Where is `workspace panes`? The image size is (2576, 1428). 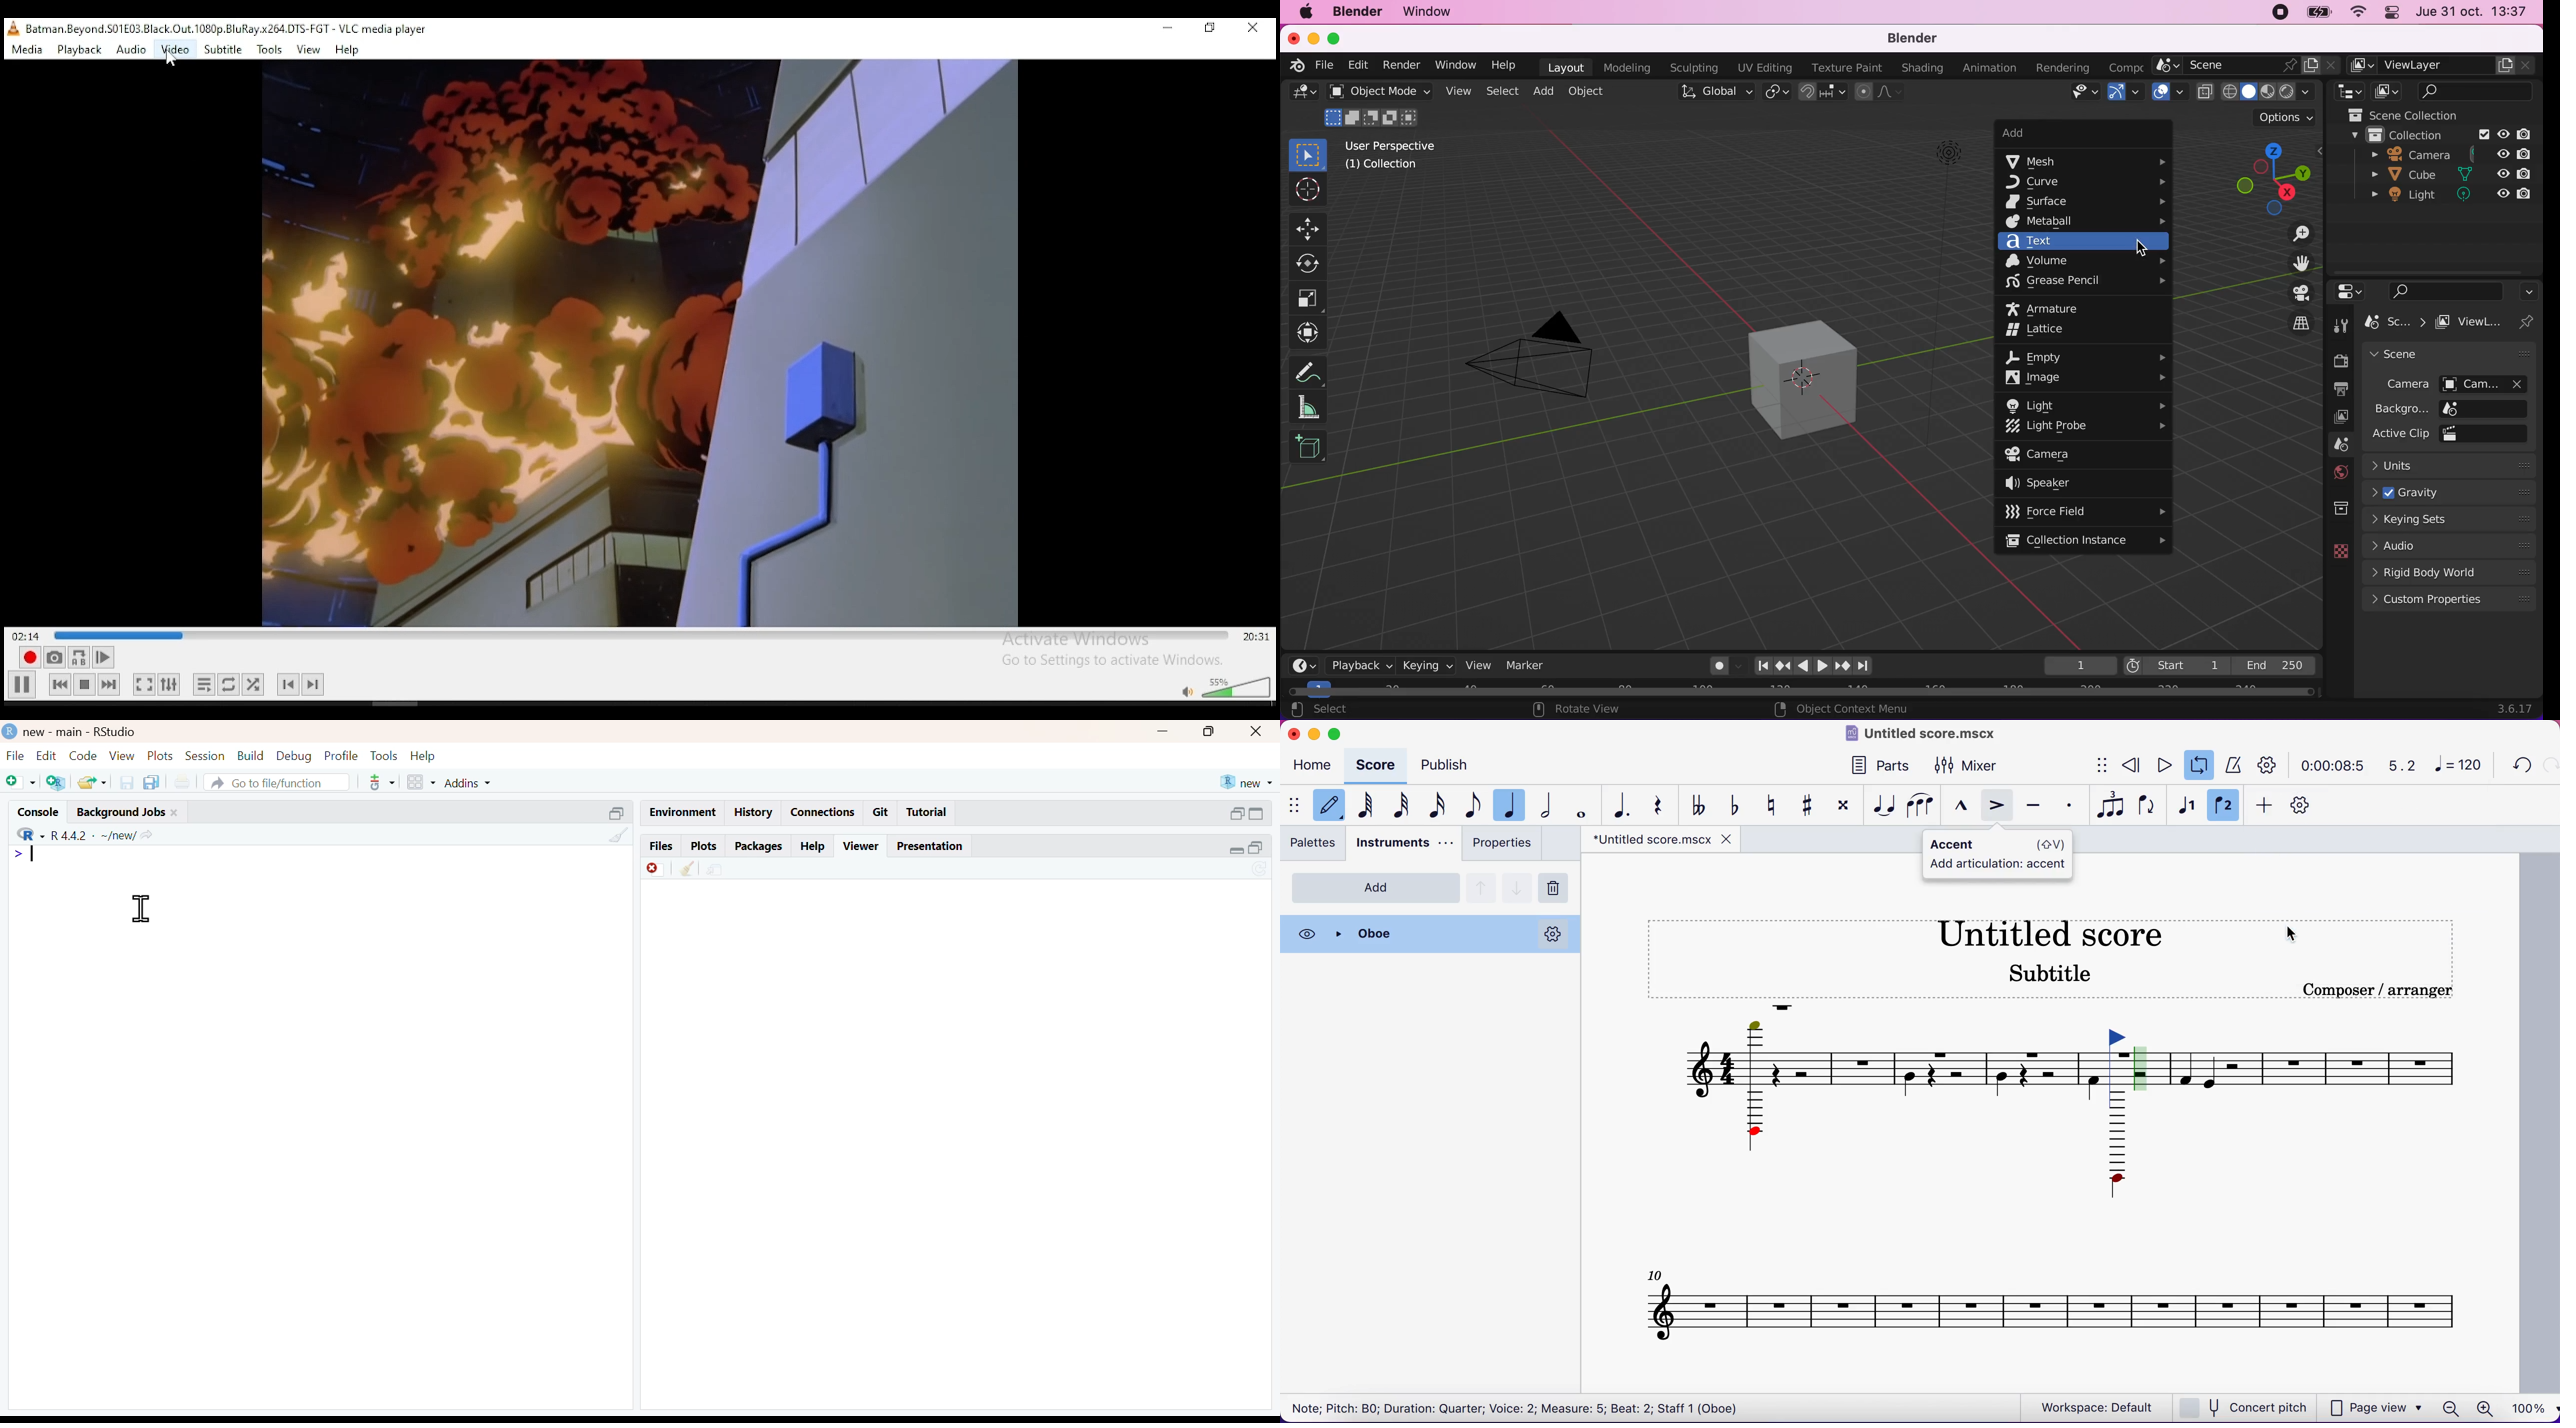
workspace panes is located at coordinates (421, 782).